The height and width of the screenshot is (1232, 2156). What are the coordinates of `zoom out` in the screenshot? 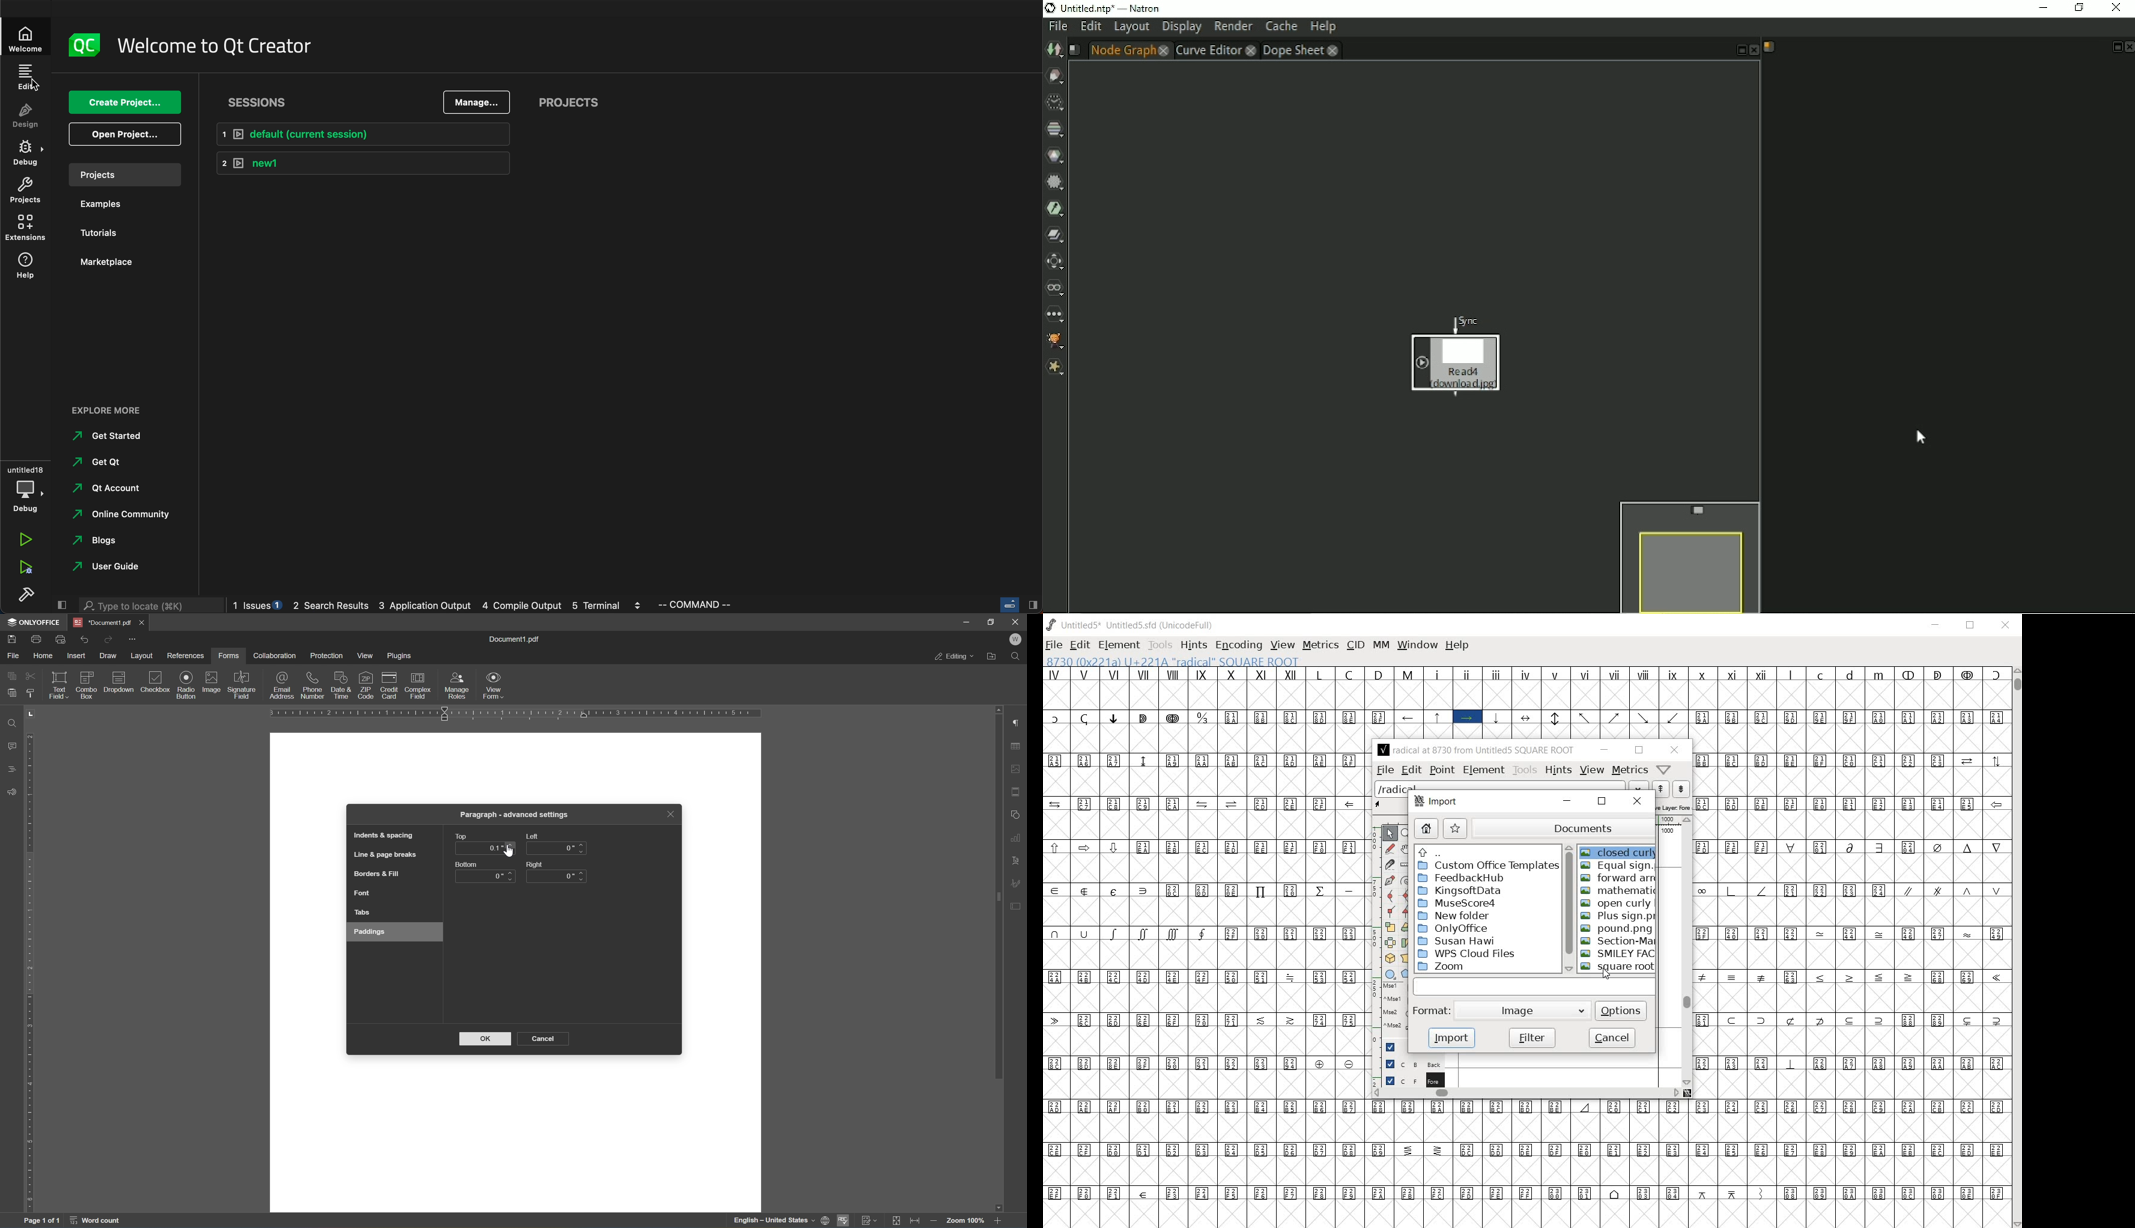 It's located at (936, 1221).